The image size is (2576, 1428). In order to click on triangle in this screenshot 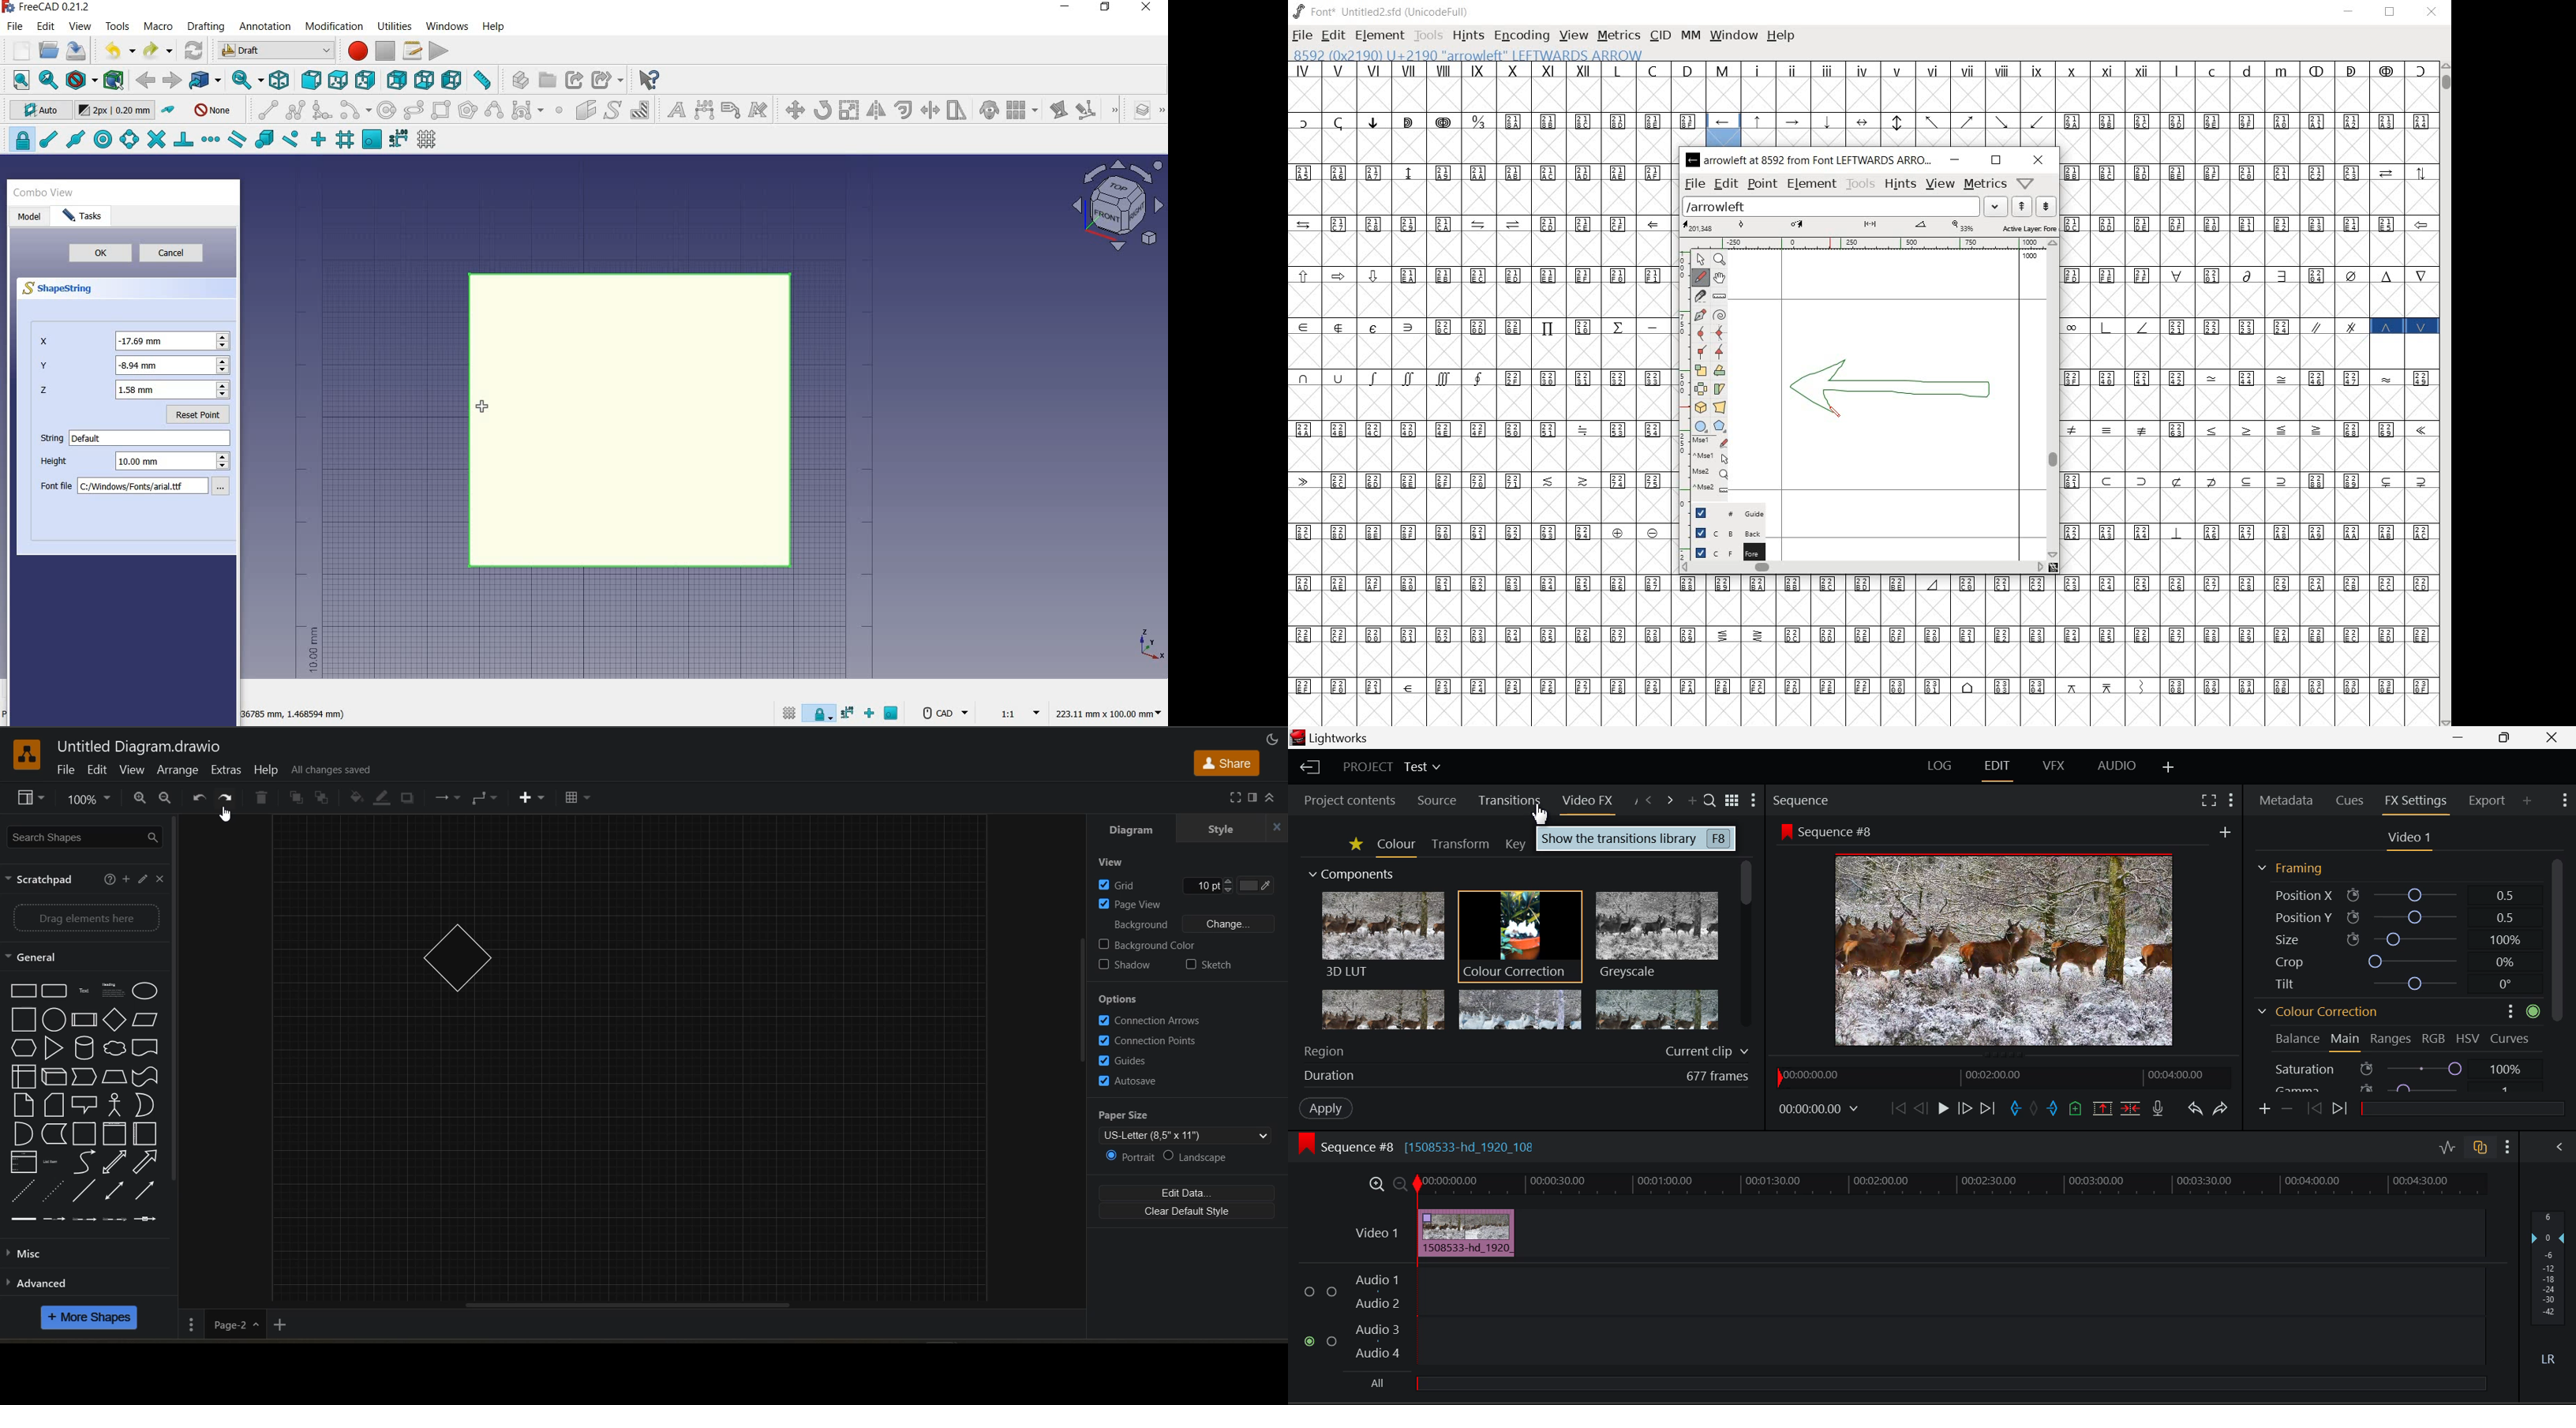, I will do `click(54, 1048)`.